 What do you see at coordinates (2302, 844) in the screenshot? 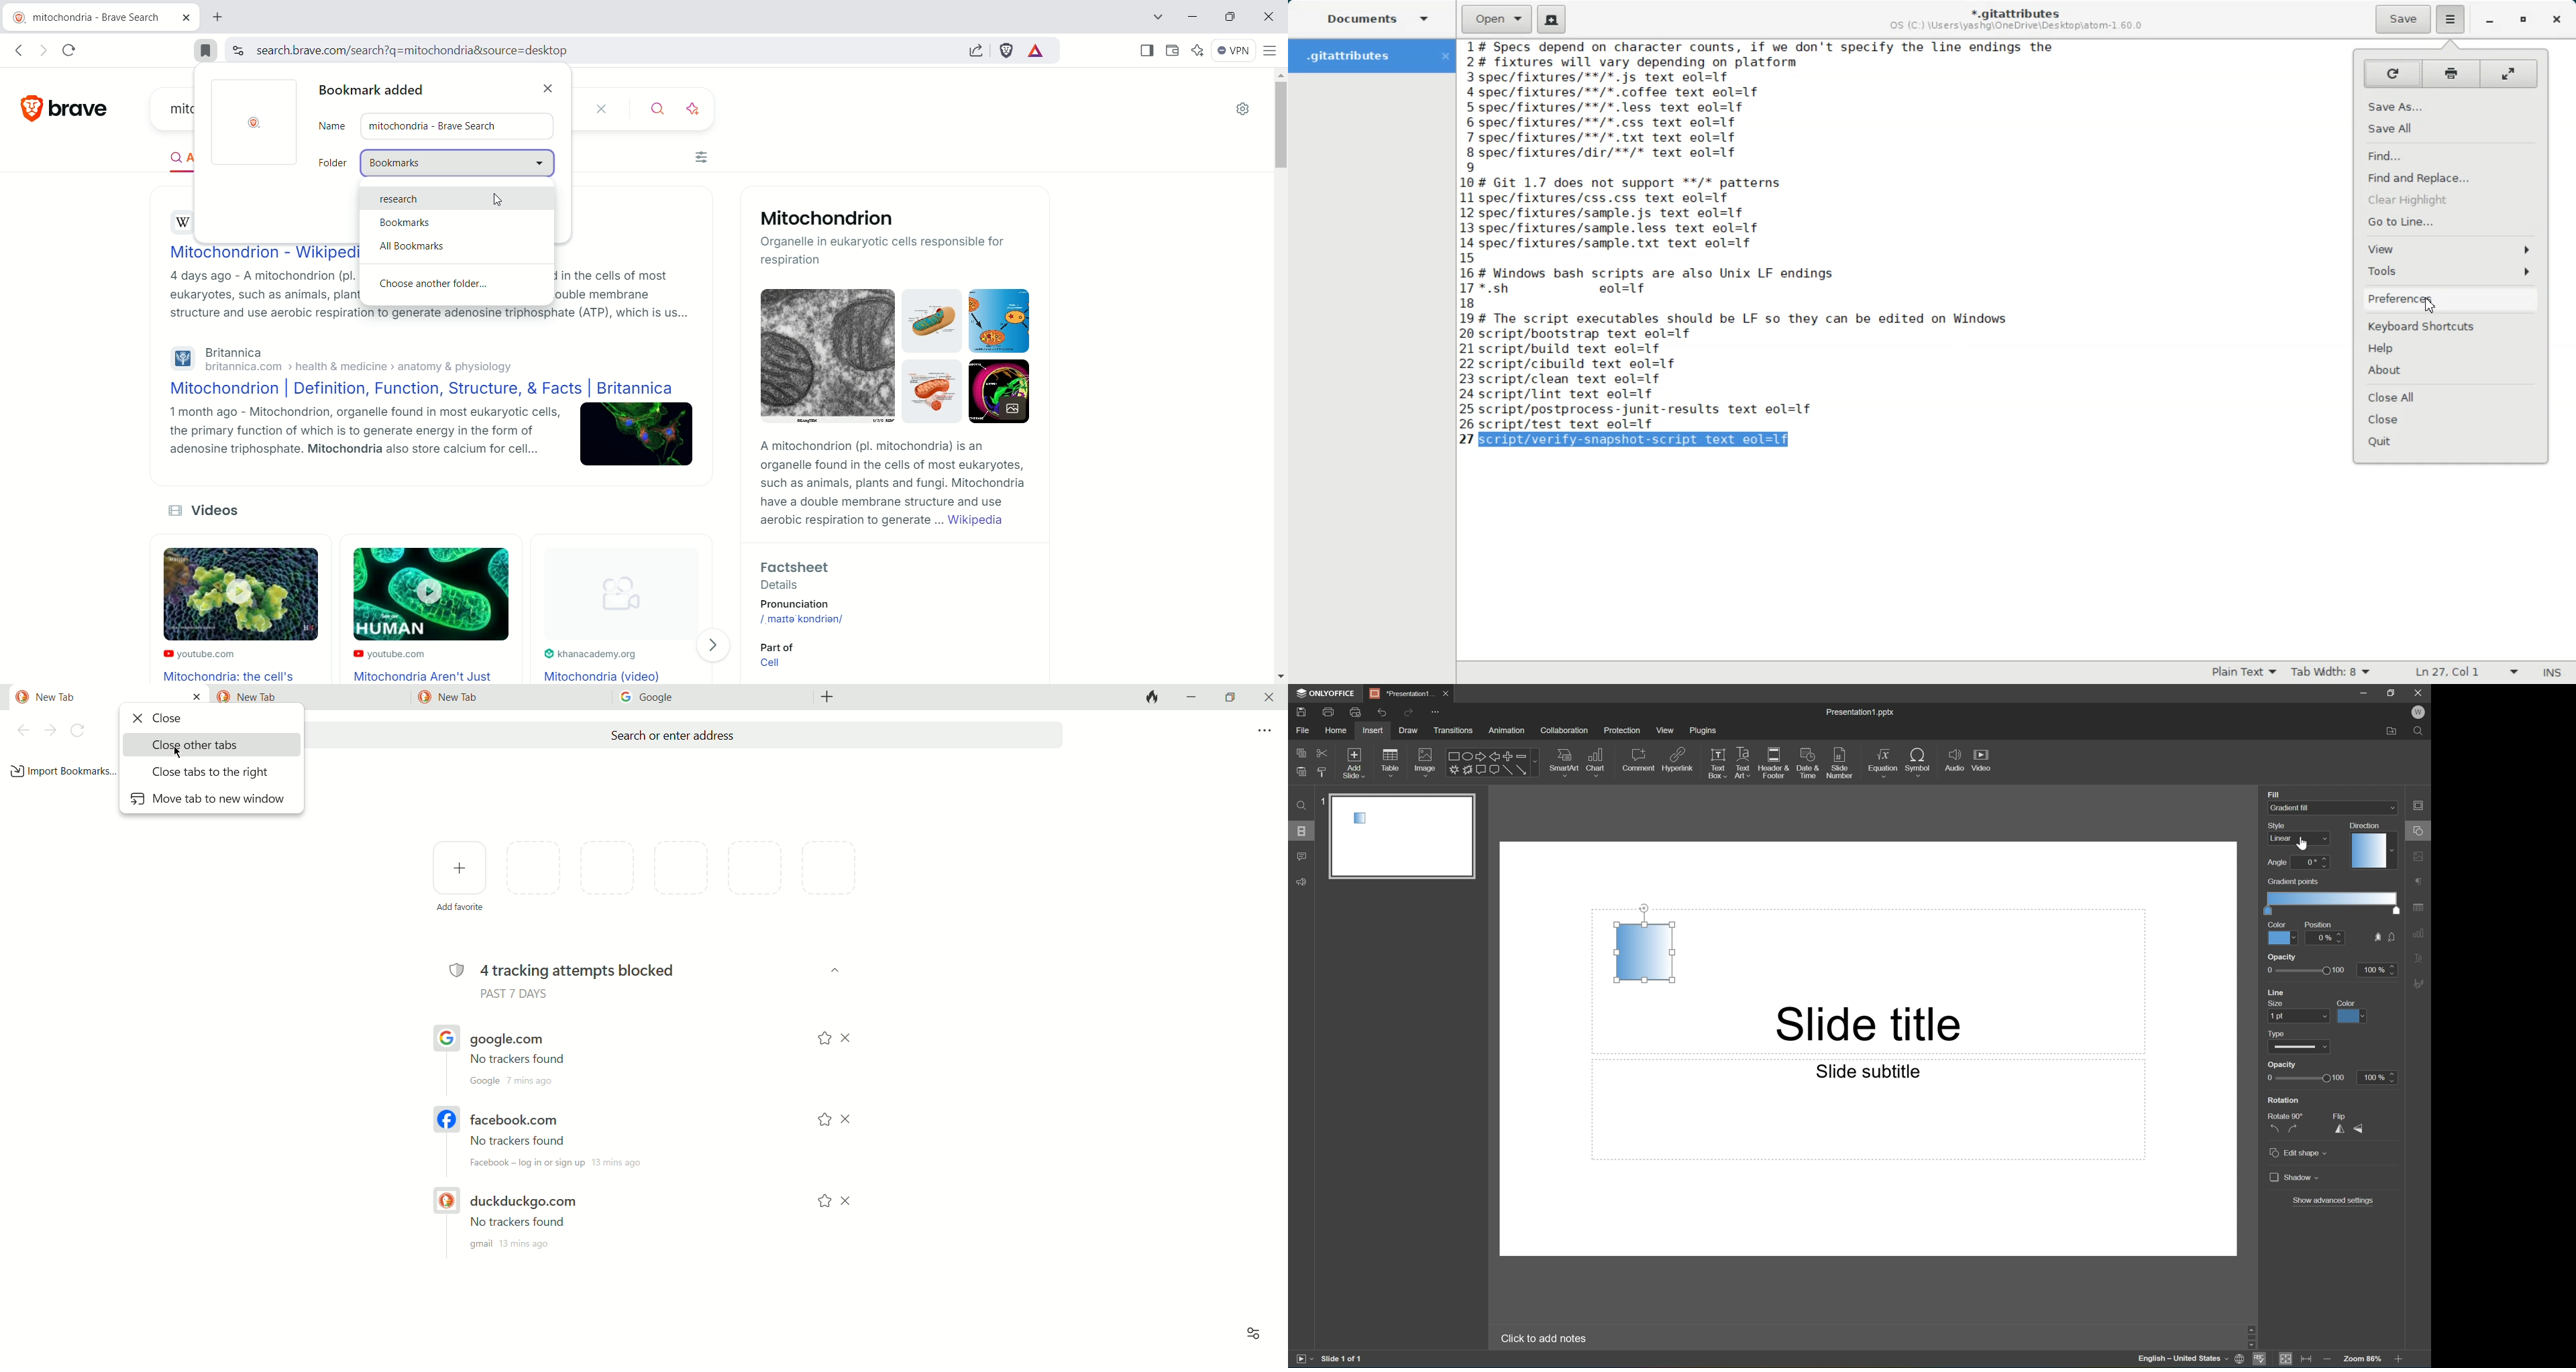
I see `Cursor` at bounding box center [2302, 844].